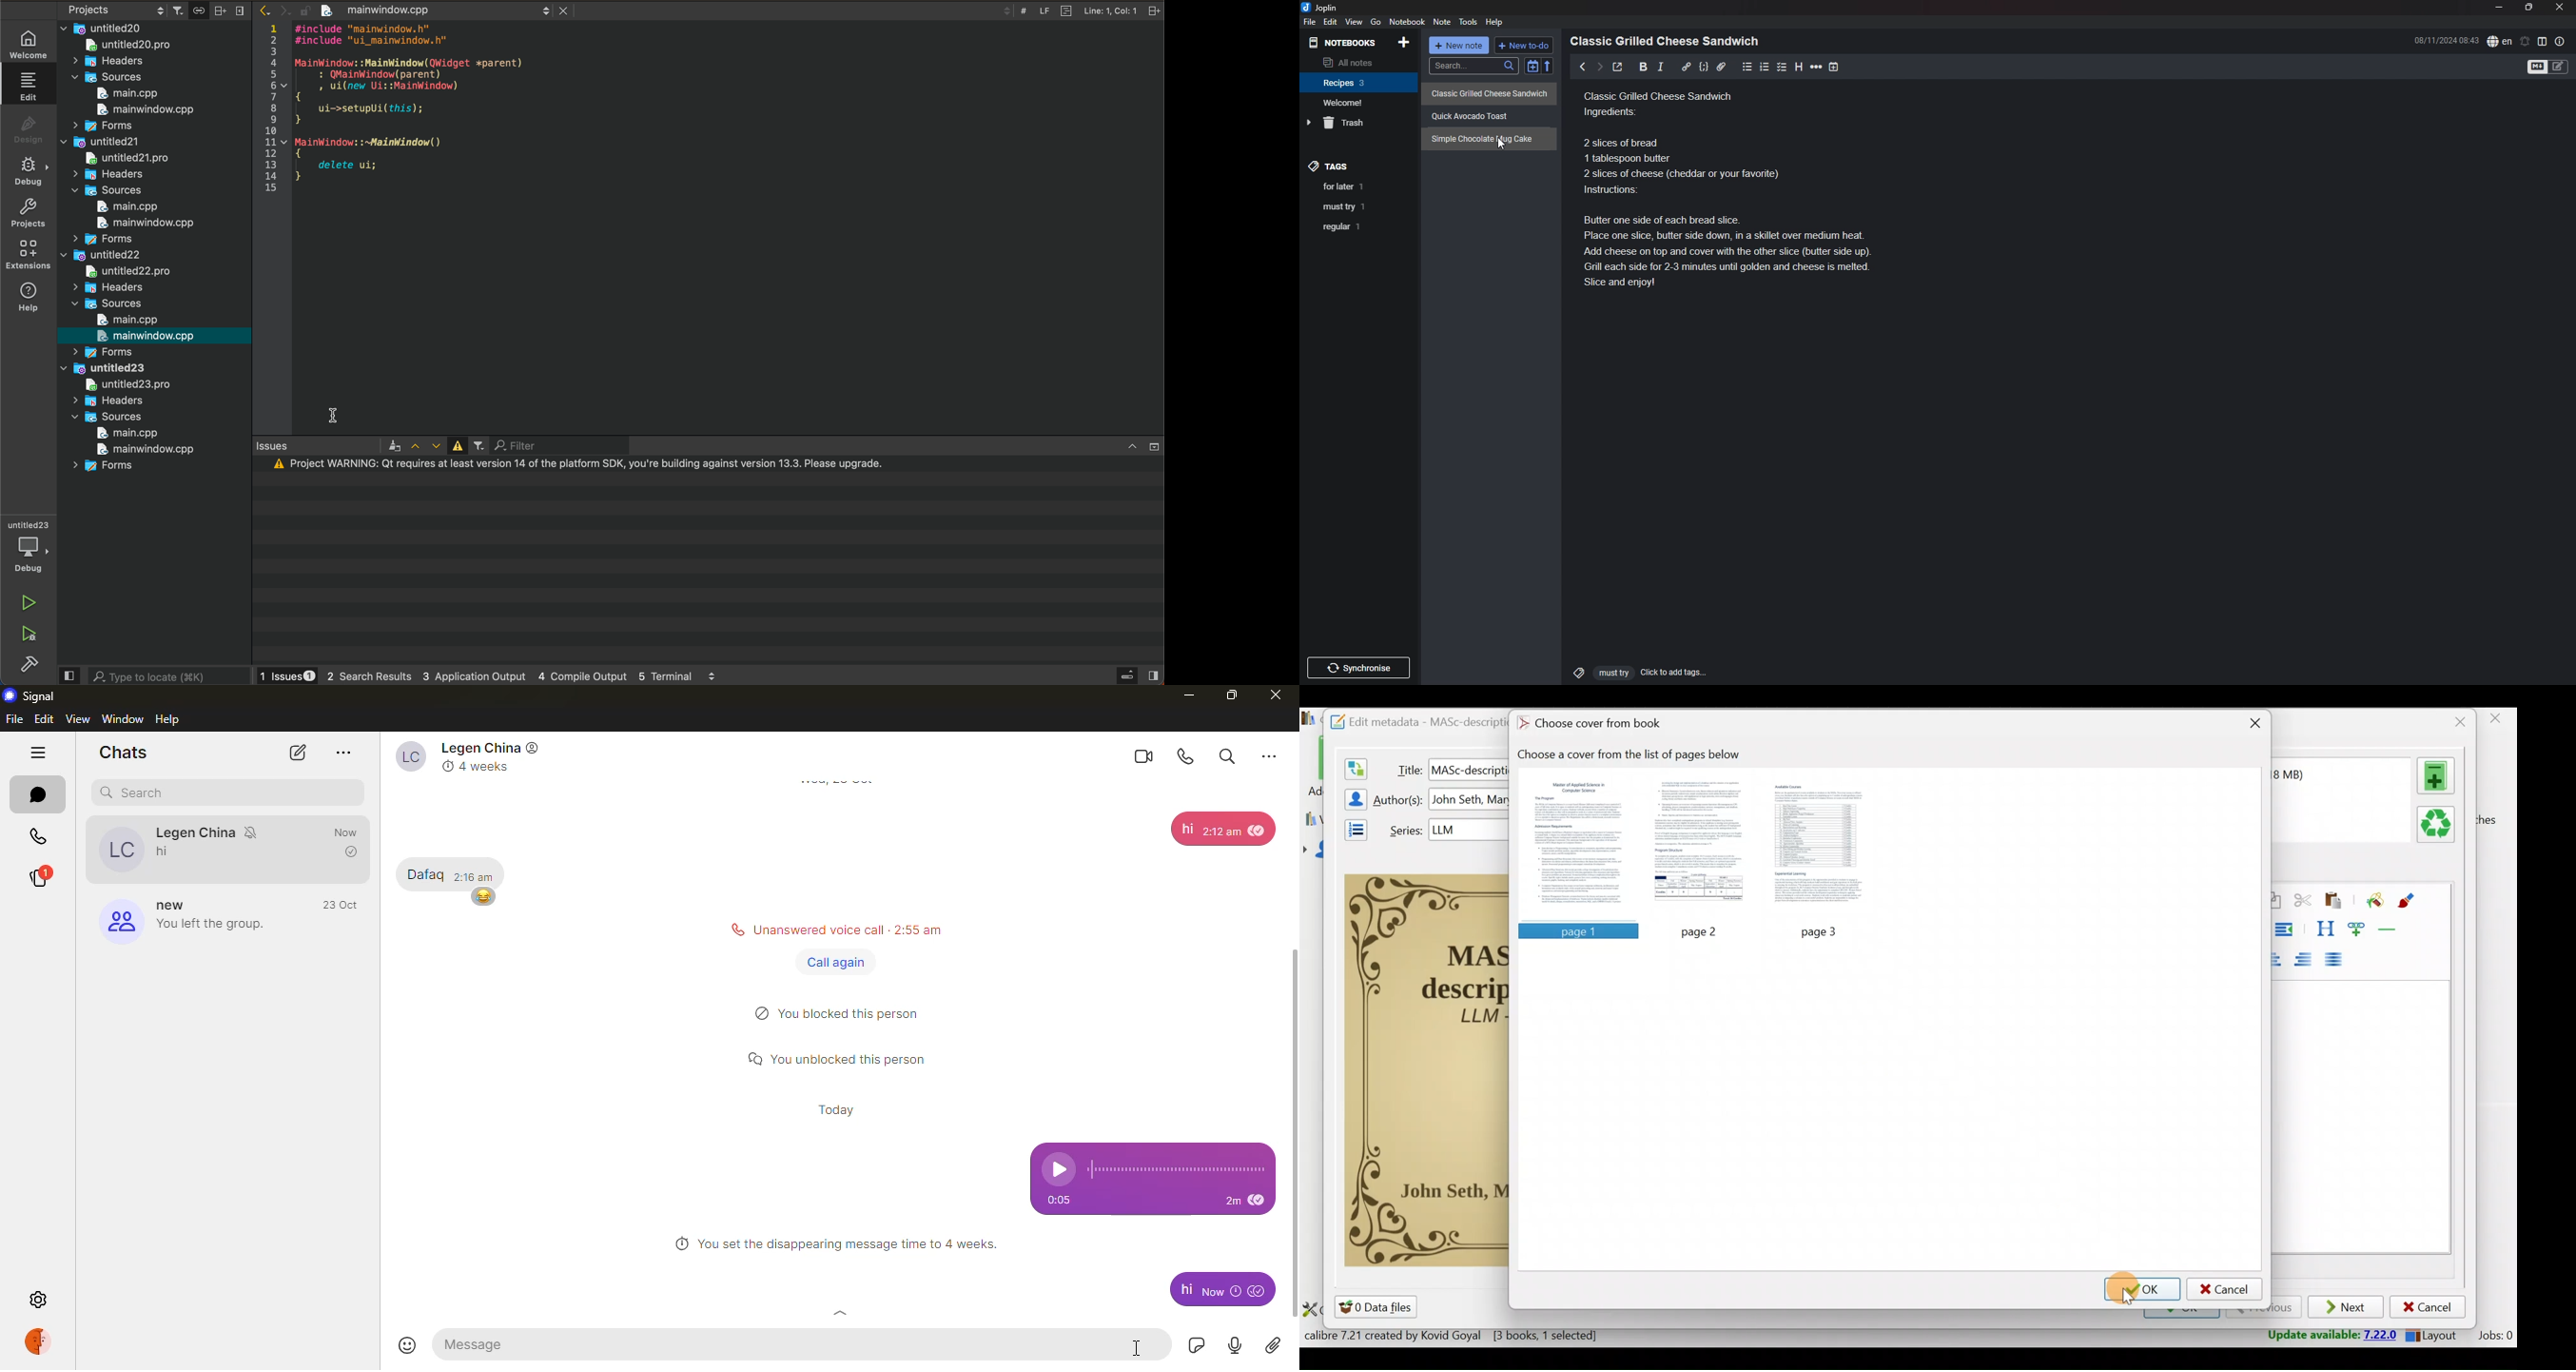 This screenshot has width=2576, height=1372. What do you see at coordinates (1490, 92) in the screenshot?
I see `Classic Grilled Cheese Sandwich` at bounding box center [1490, 92].